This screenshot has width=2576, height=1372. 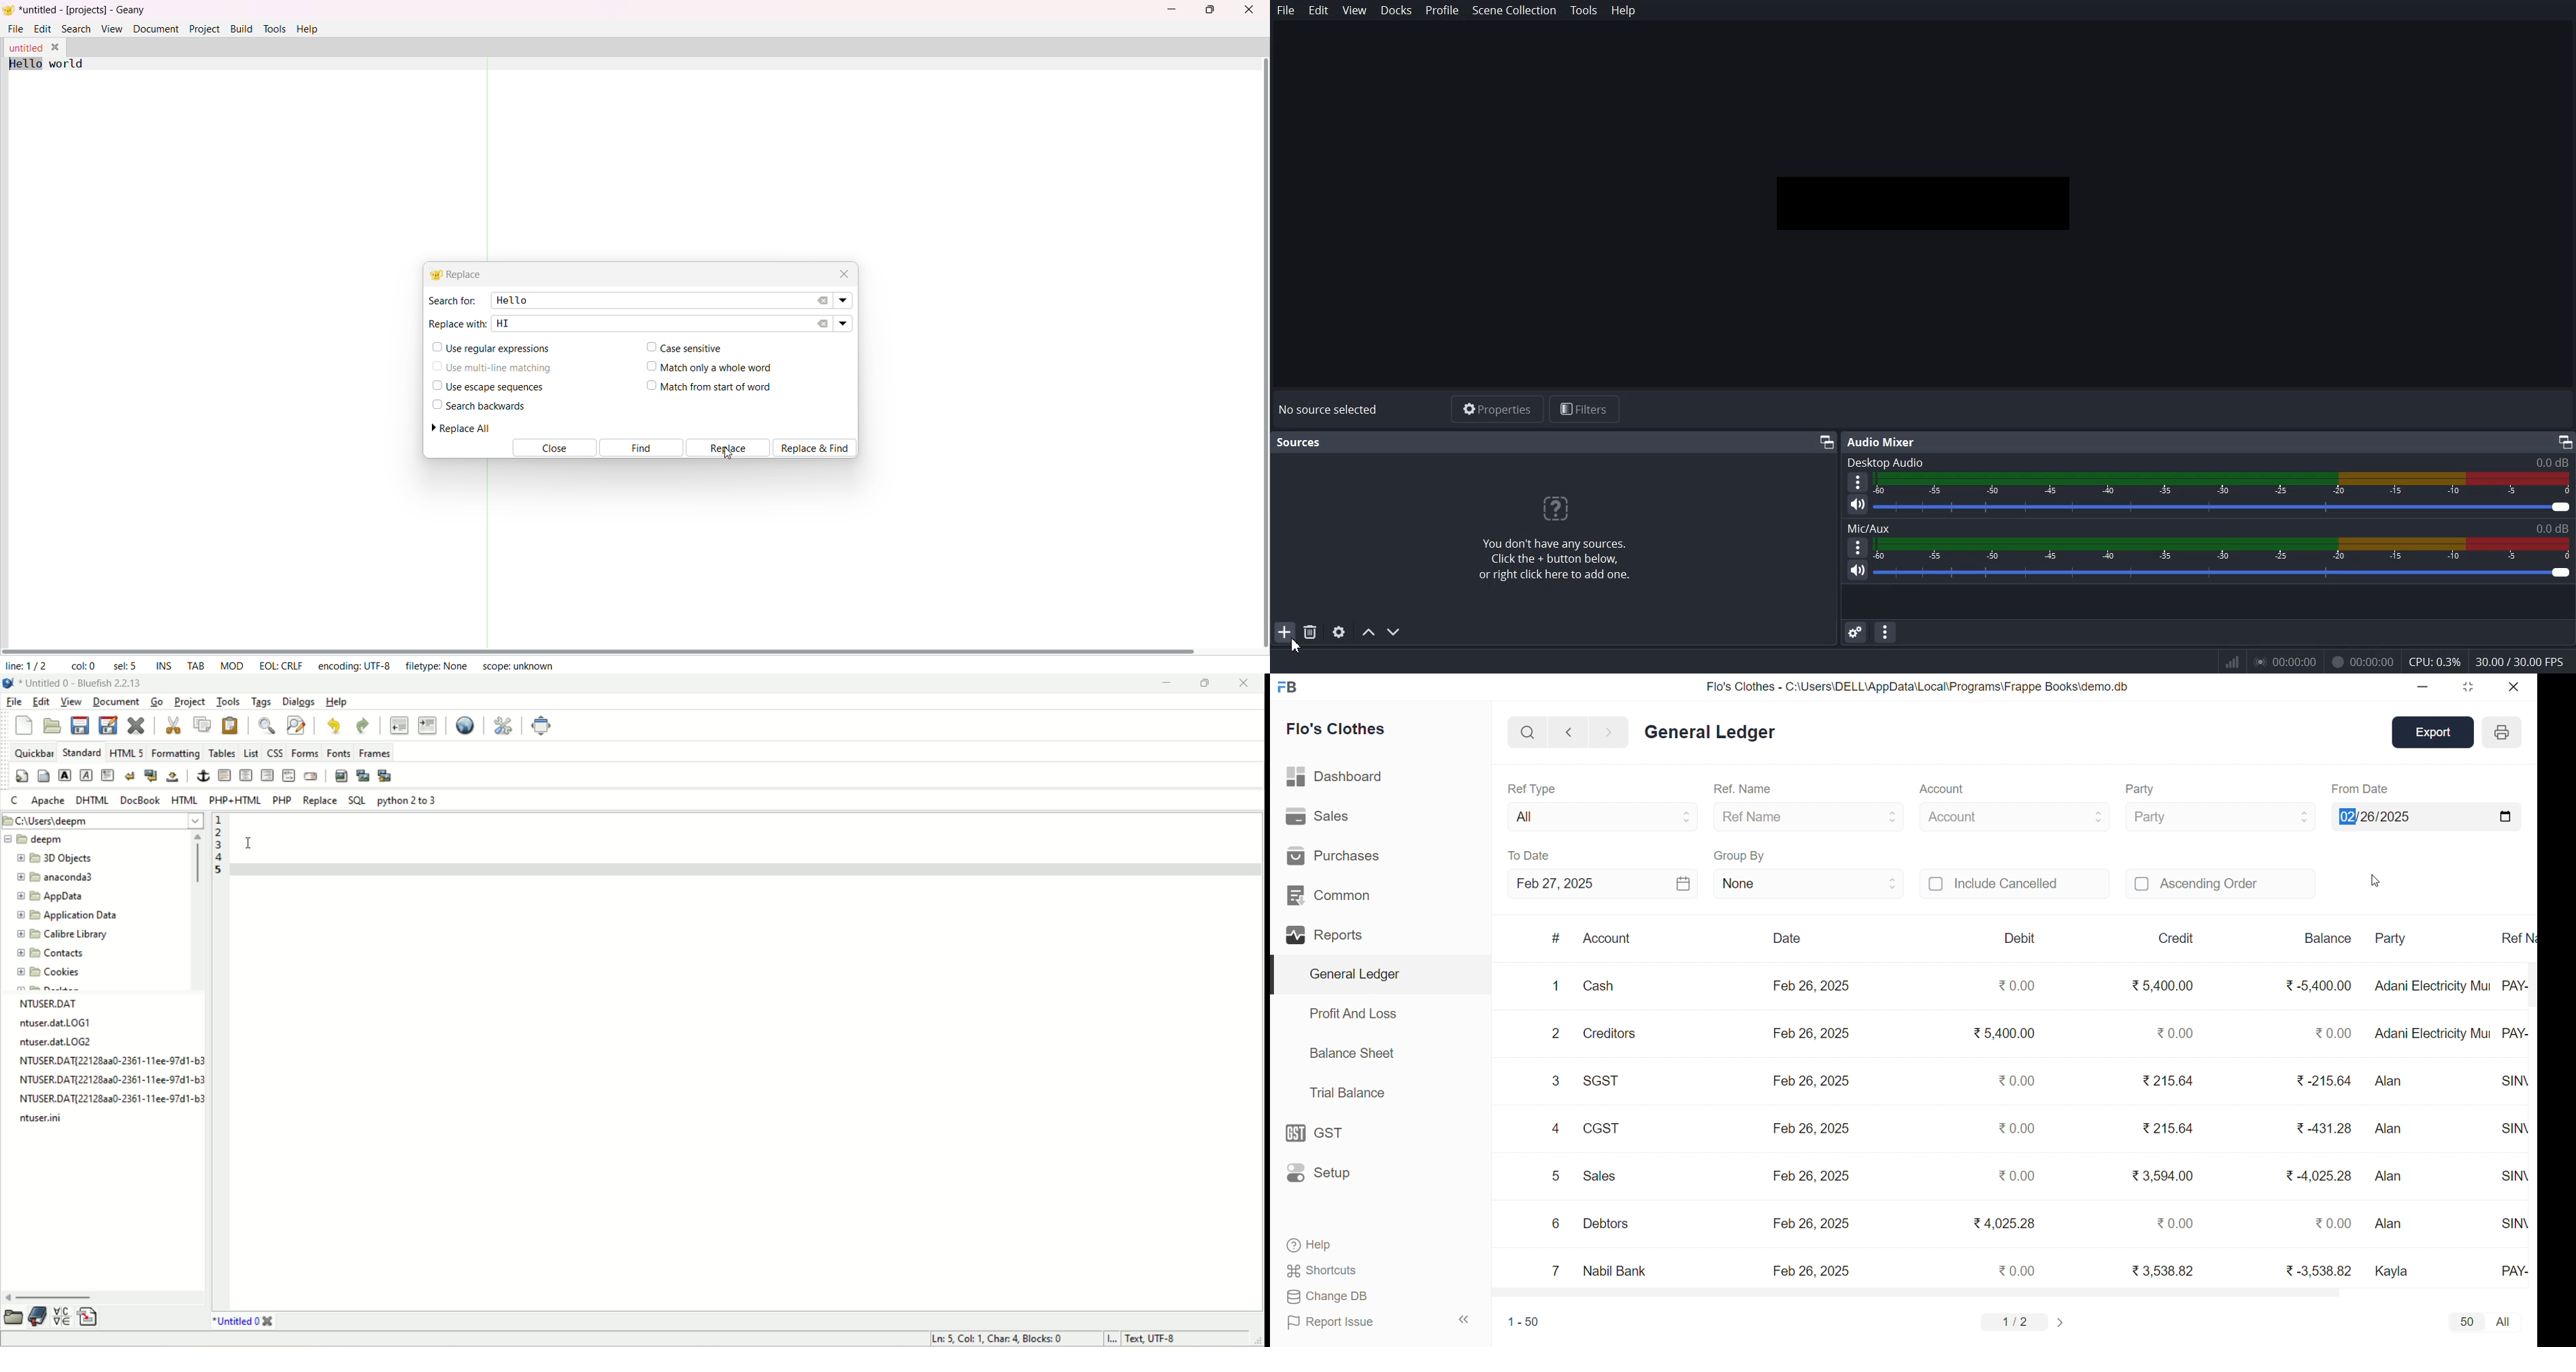 I want to click on Ref Type, so click(x=1531, y=788).